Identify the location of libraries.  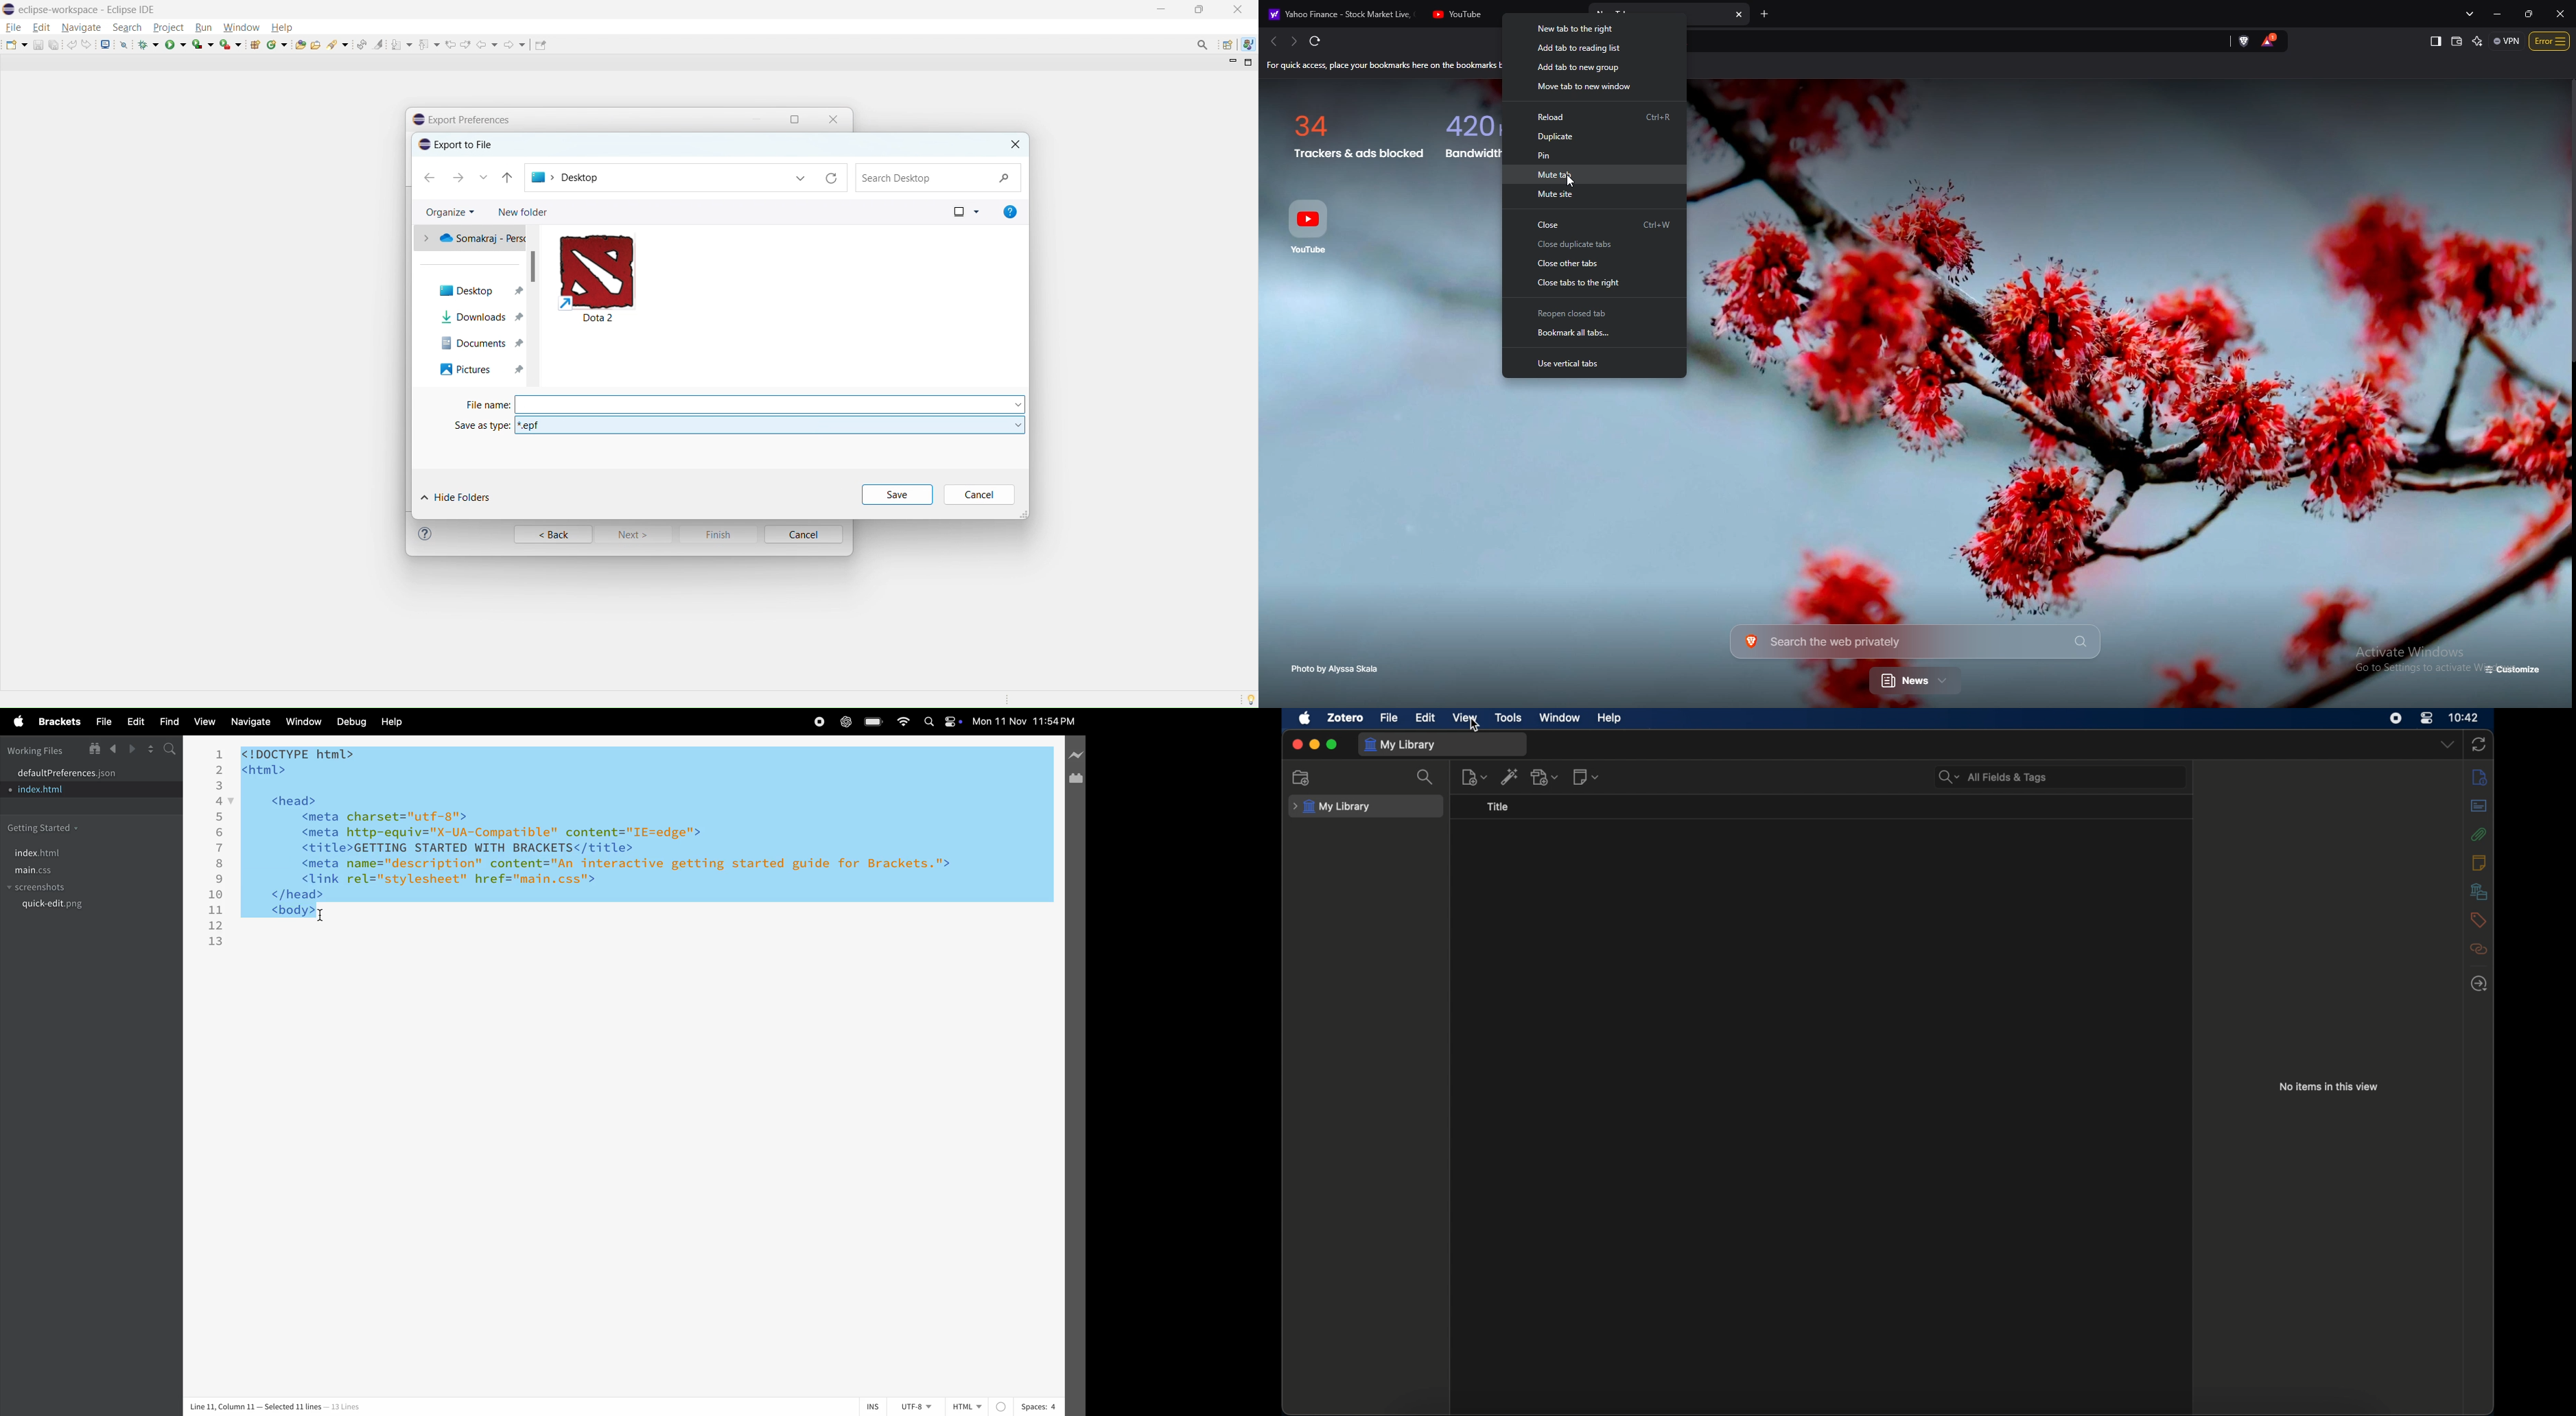
(2479, 891).